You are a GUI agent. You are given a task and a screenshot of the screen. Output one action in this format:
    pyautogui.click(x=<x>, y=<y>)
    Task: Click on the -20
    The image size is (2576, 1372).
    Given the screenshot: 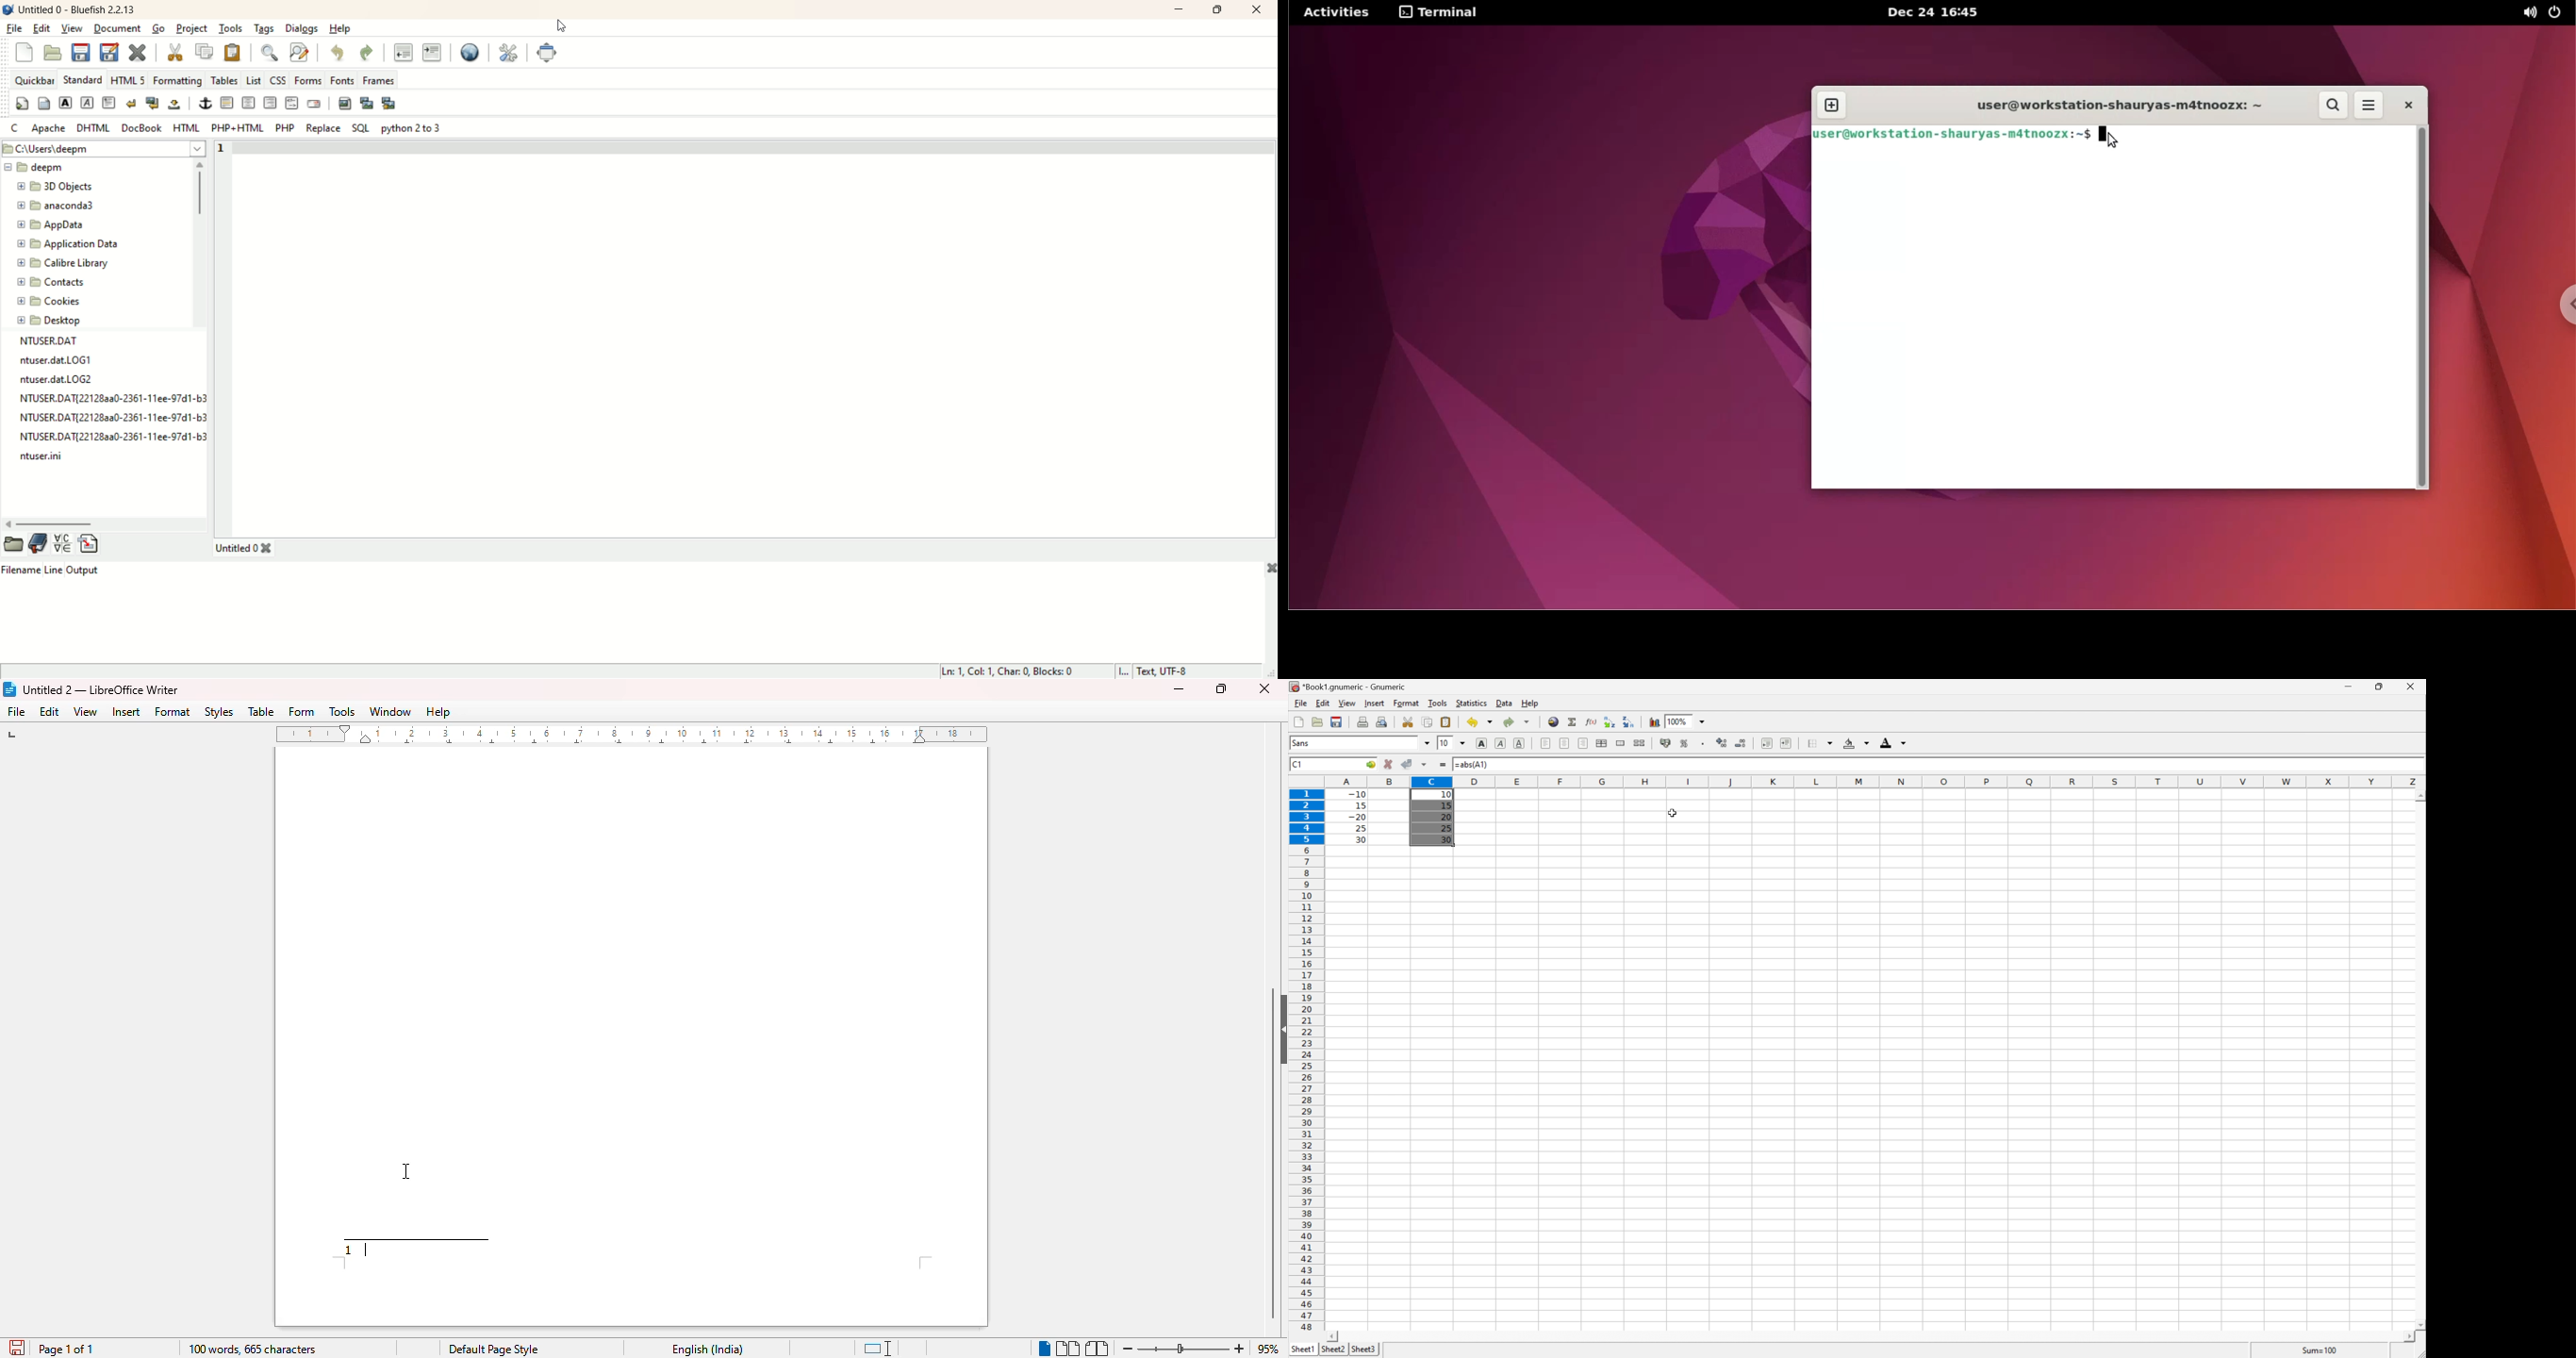 What is the action you would take?
    pyautogui.click(x=1357, y=817)
    